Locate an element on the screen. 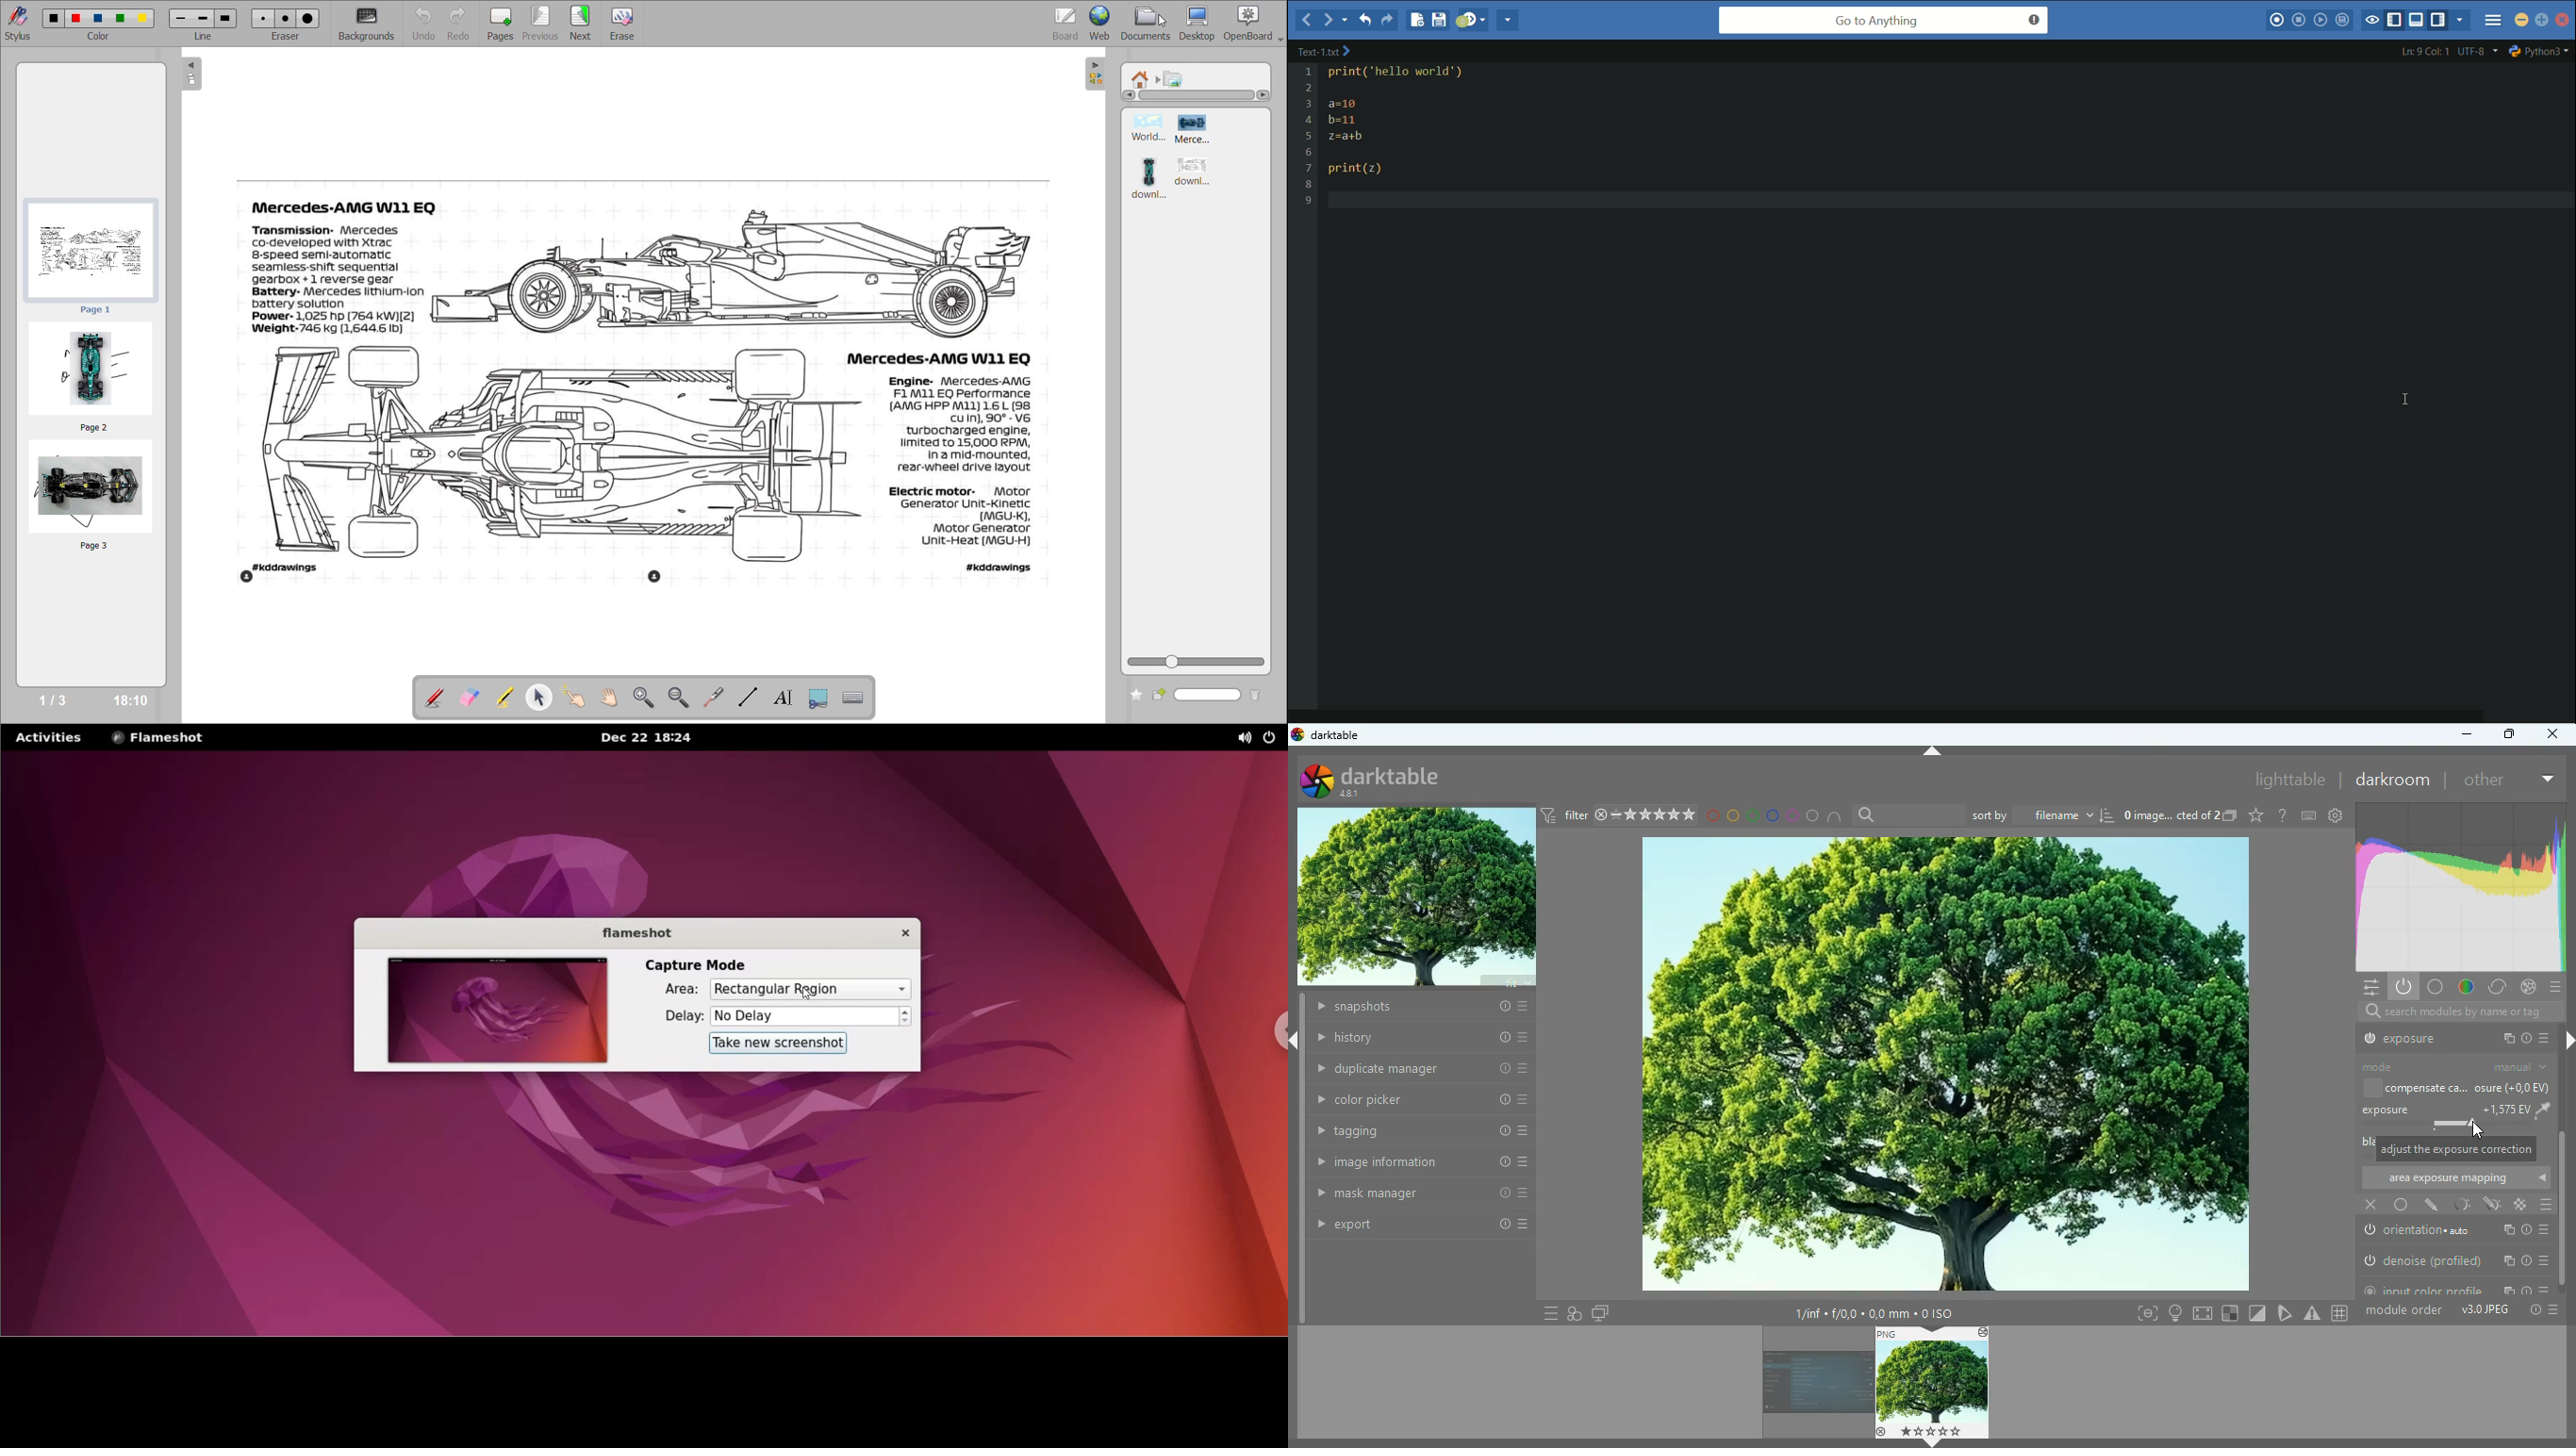 This screenshot has height=1456, width=2576. image name is located at coordinates (2171, 817).